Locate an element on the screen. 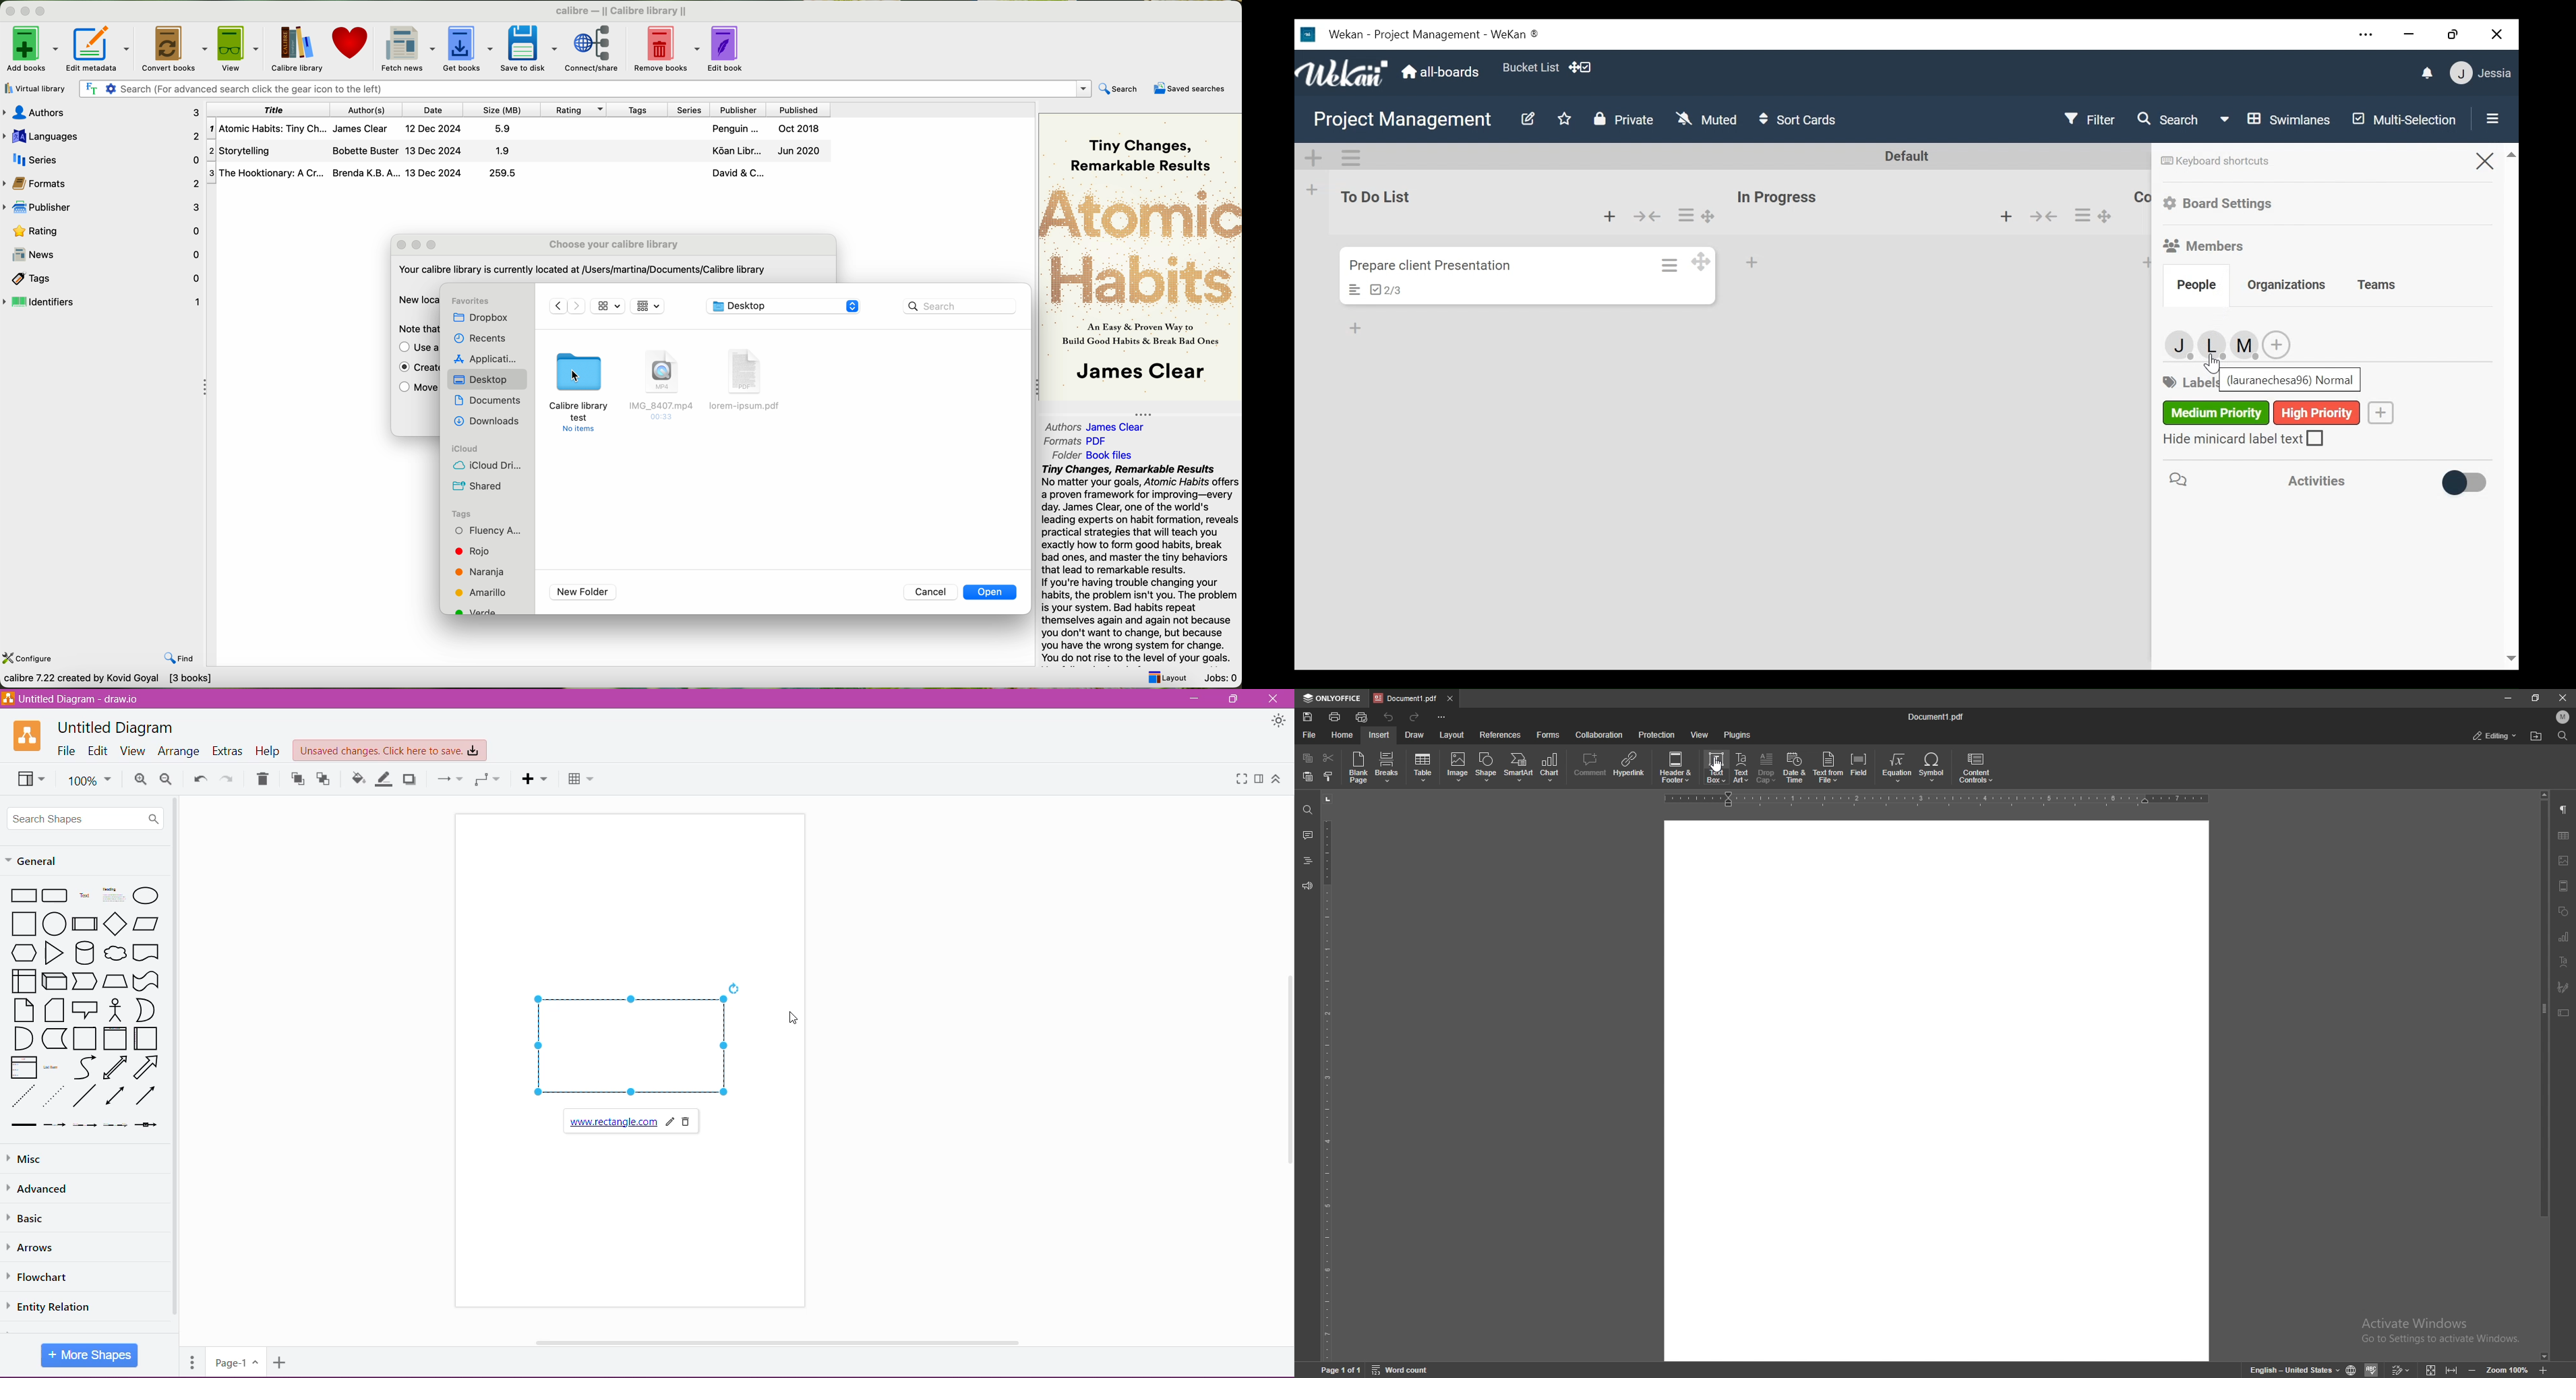 This screenshot has width=2576, height=1400. Line Color is located at coordinates (386, 779).